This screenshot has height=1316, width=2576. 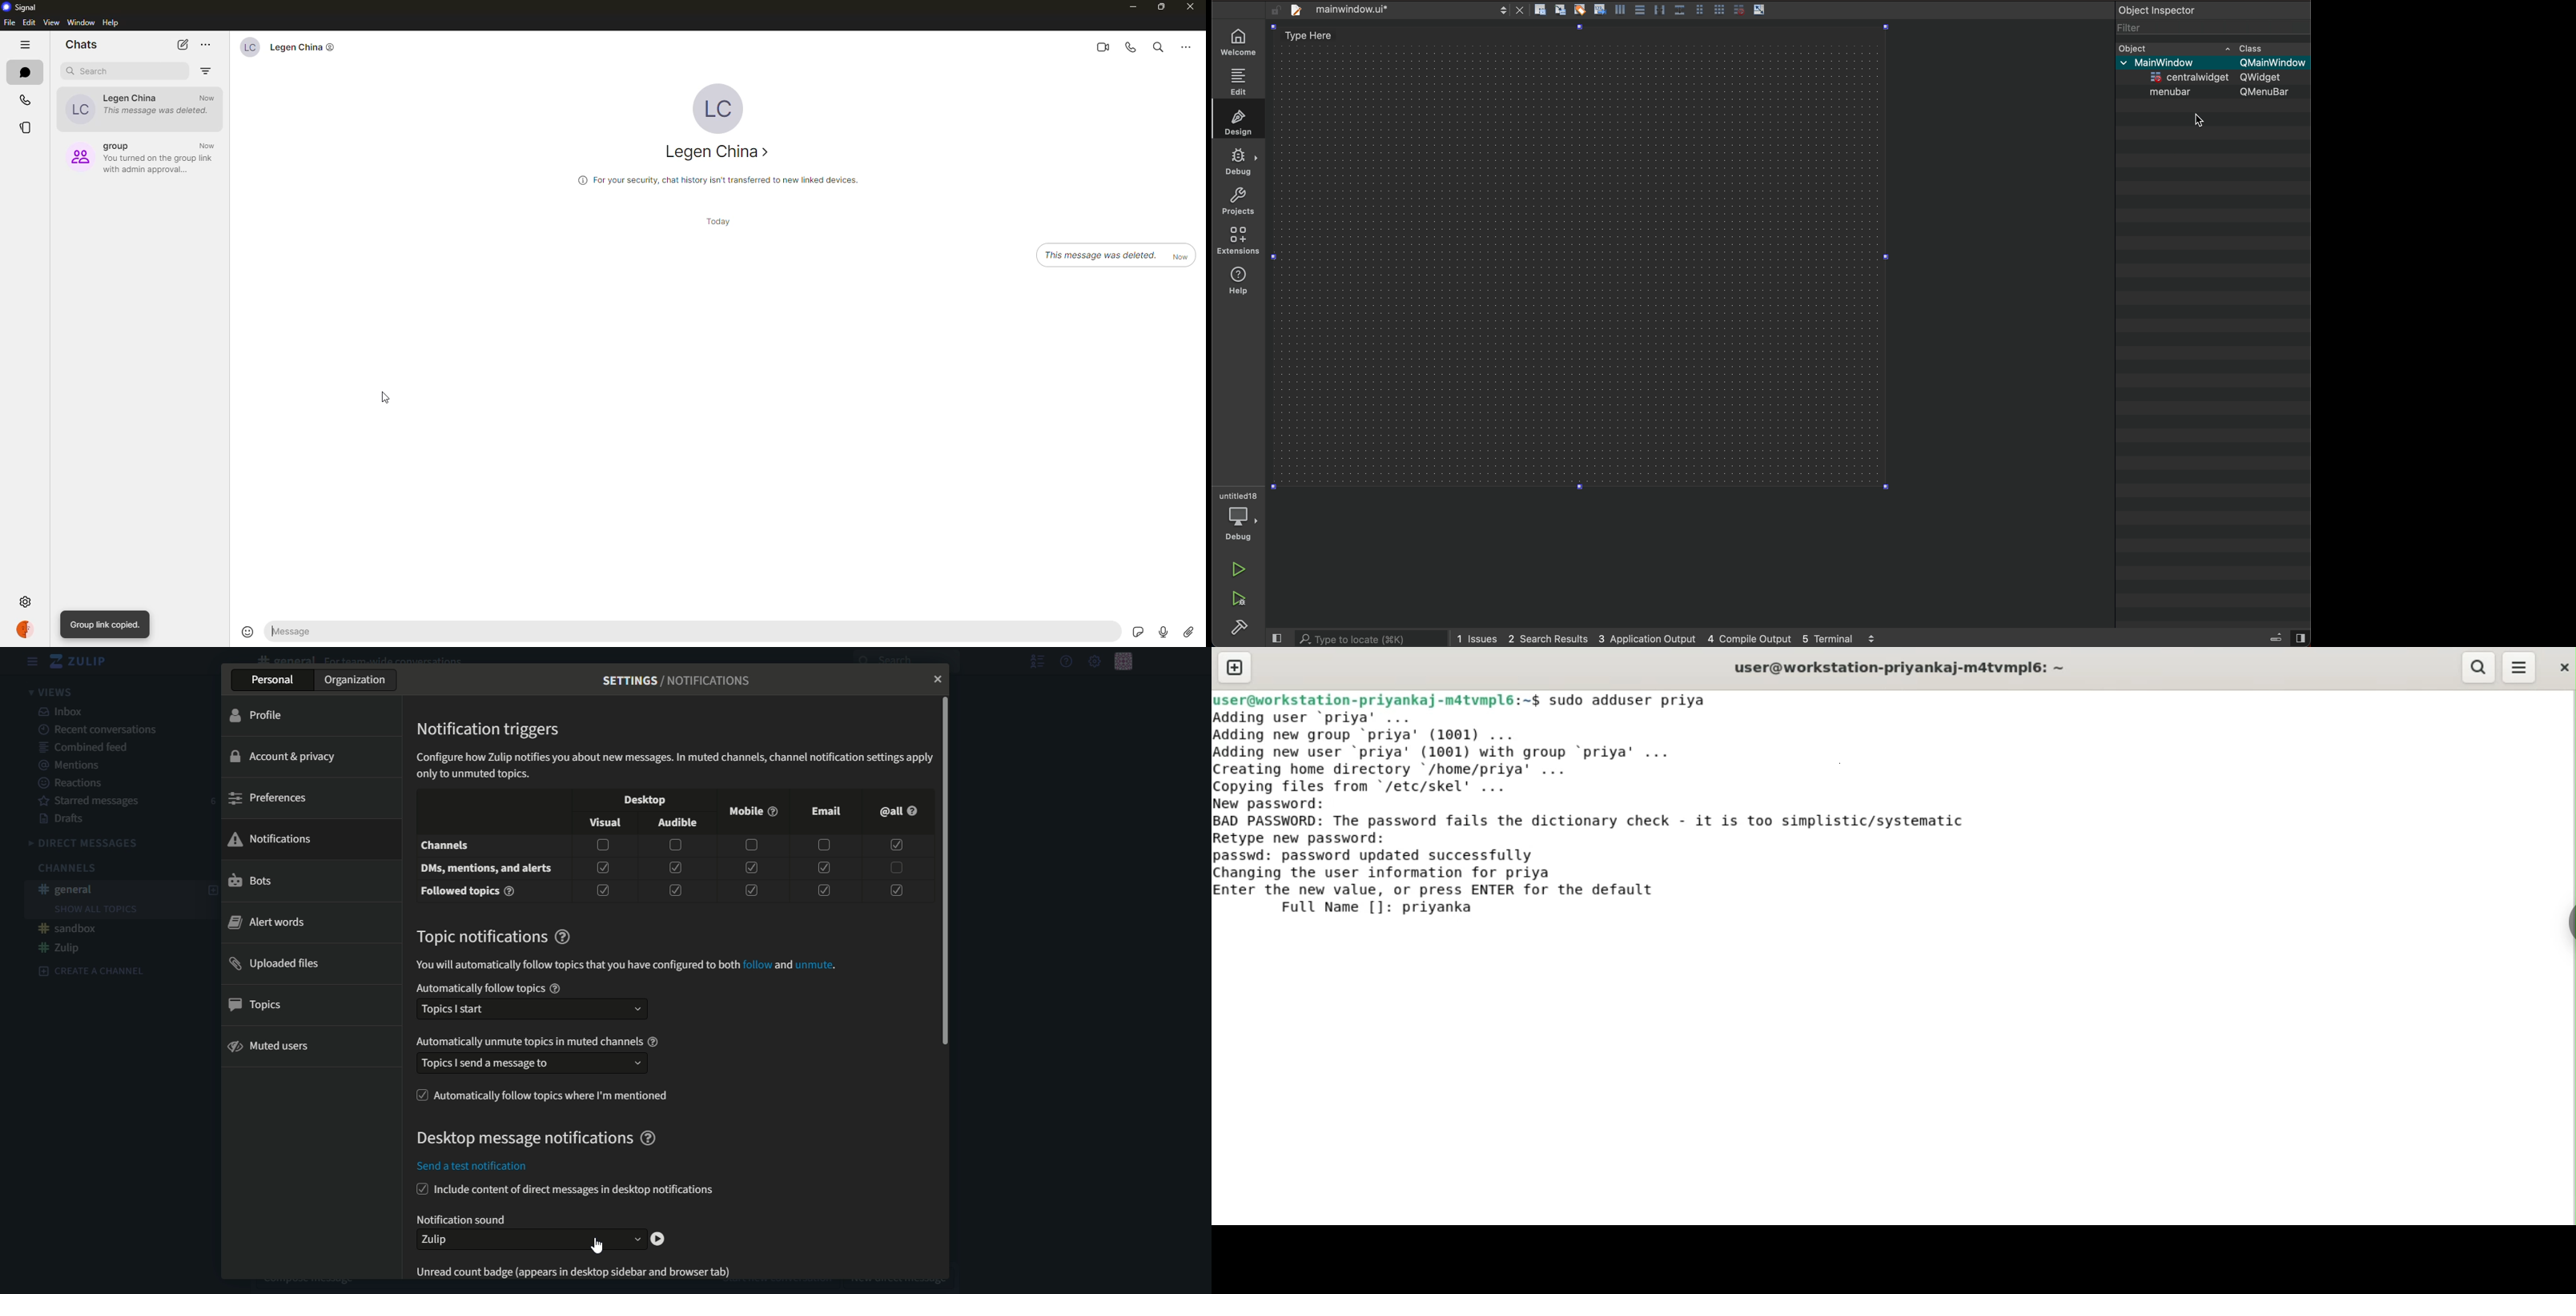 What do you see at coordinates (23, 8) in the screenshot?
I see `signal` at bounding box center [23, 8].